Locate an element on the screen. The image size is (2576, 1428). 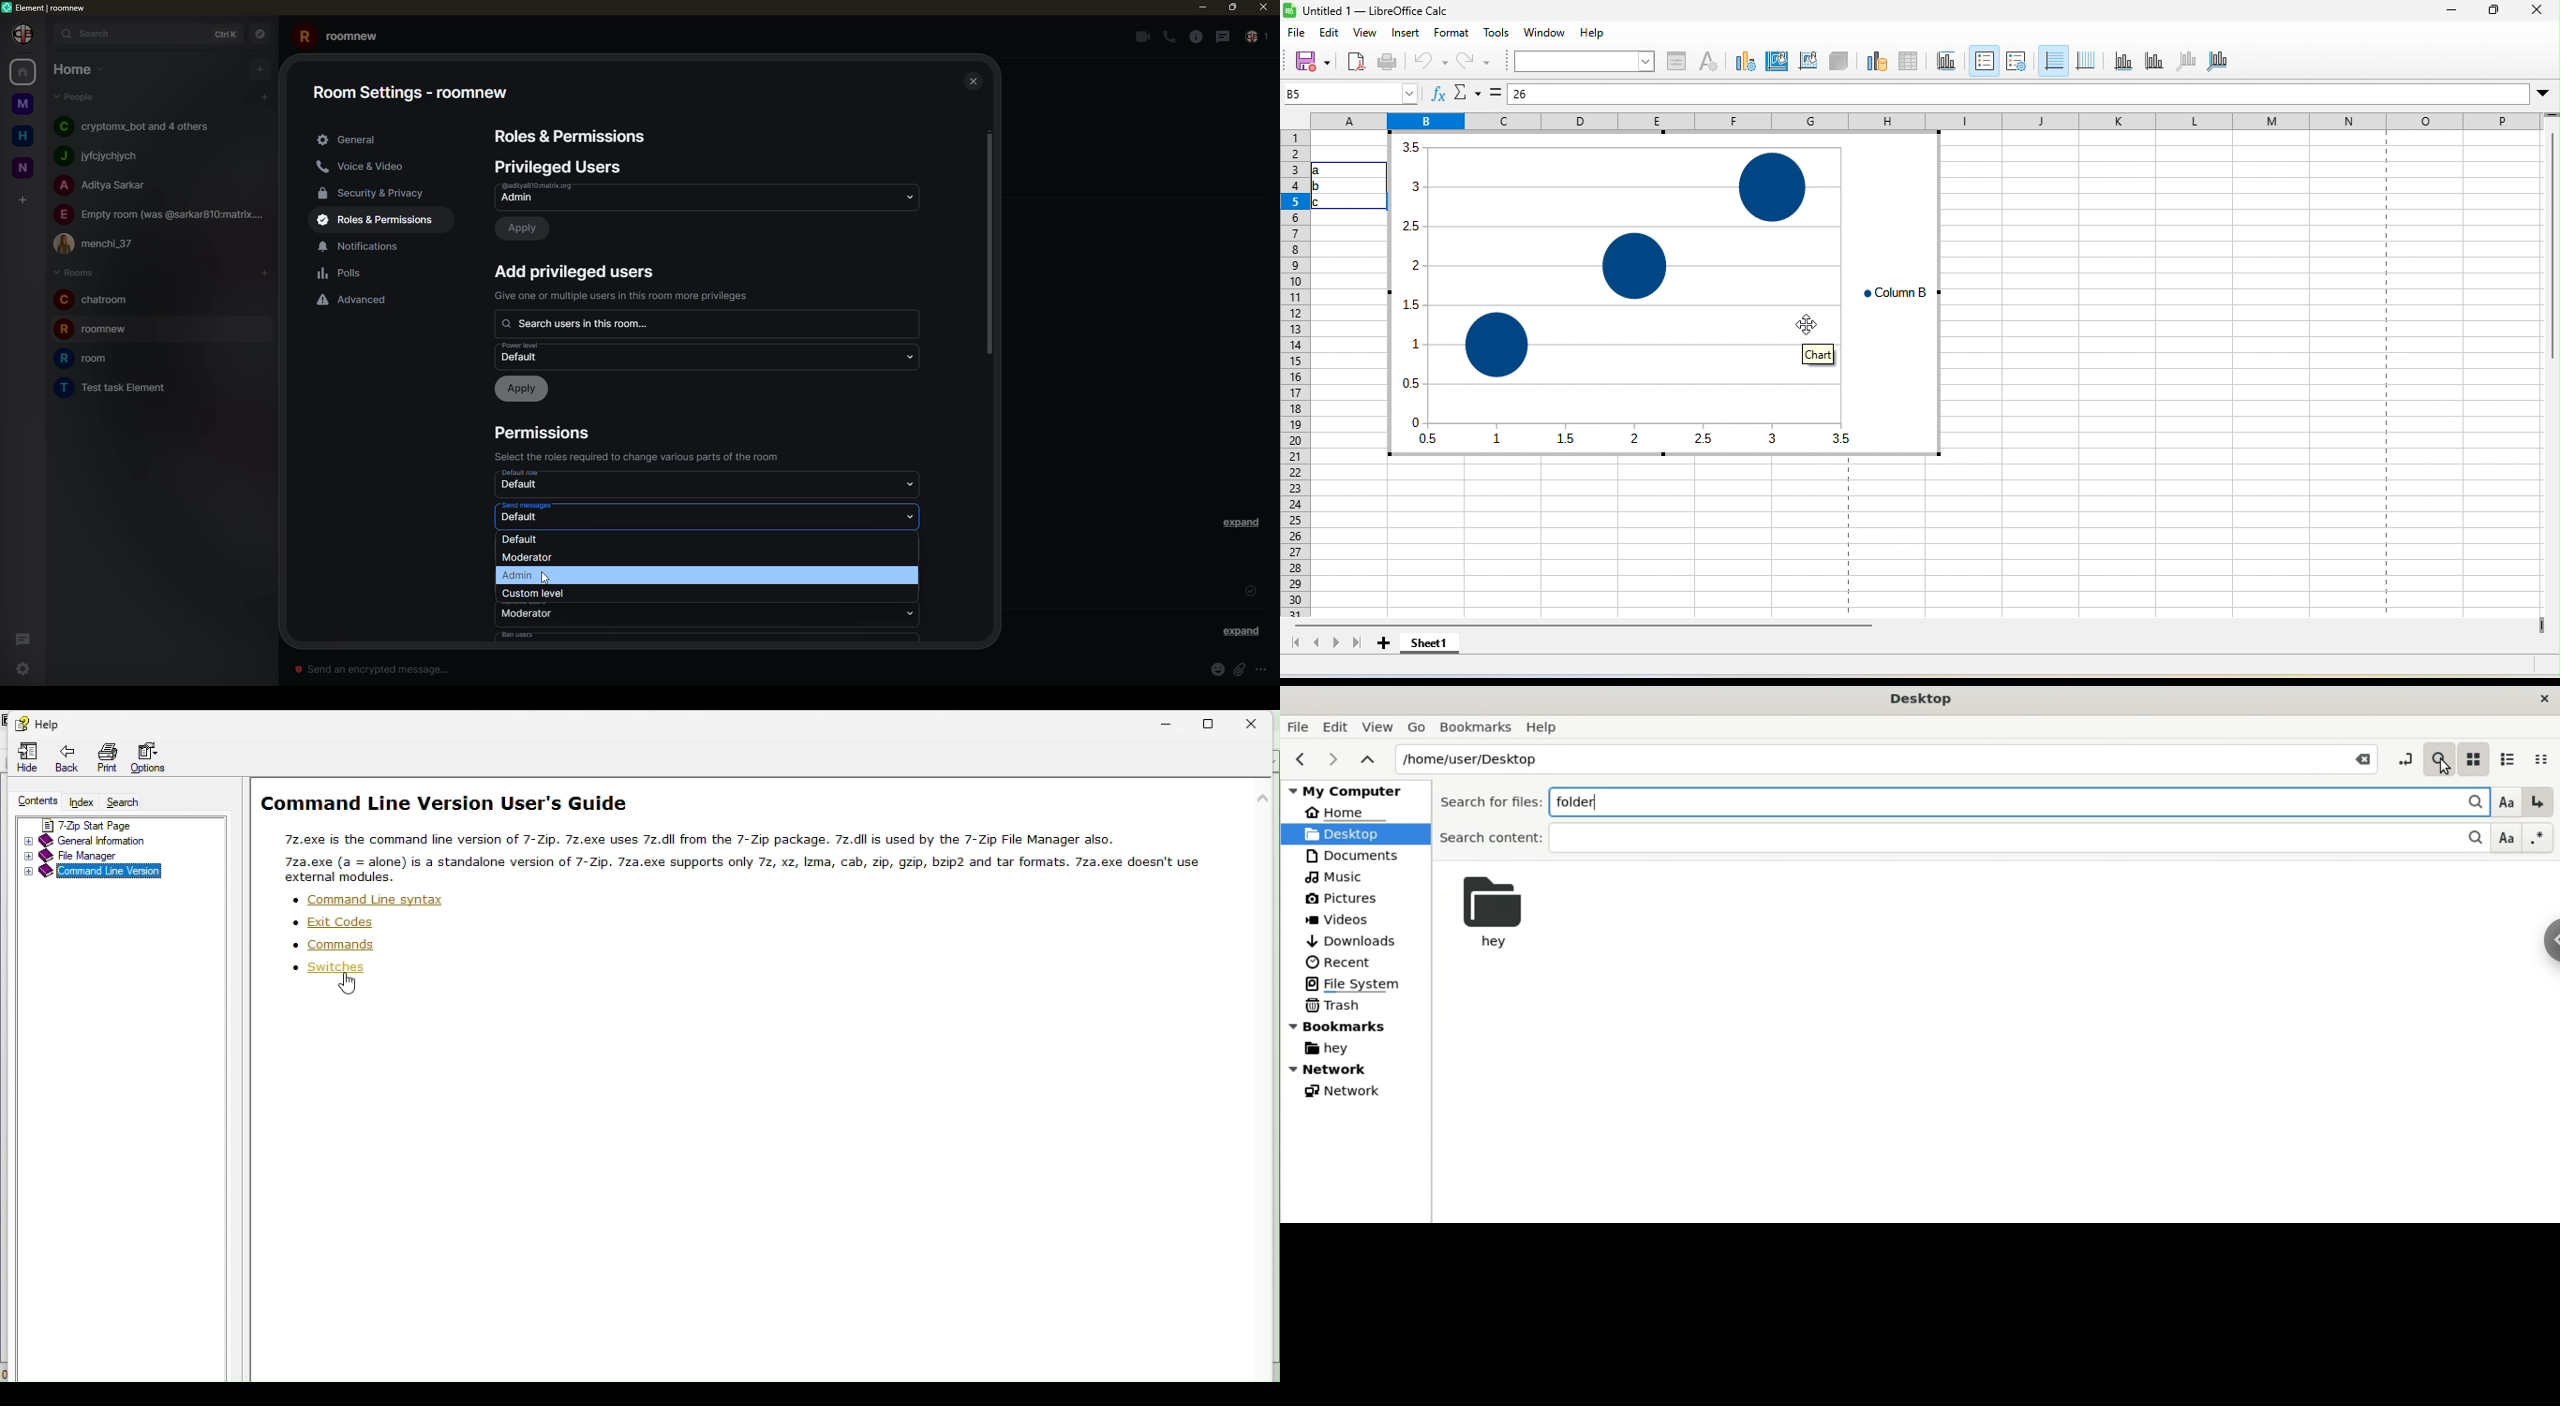
people is located at coordinates (101, 244).